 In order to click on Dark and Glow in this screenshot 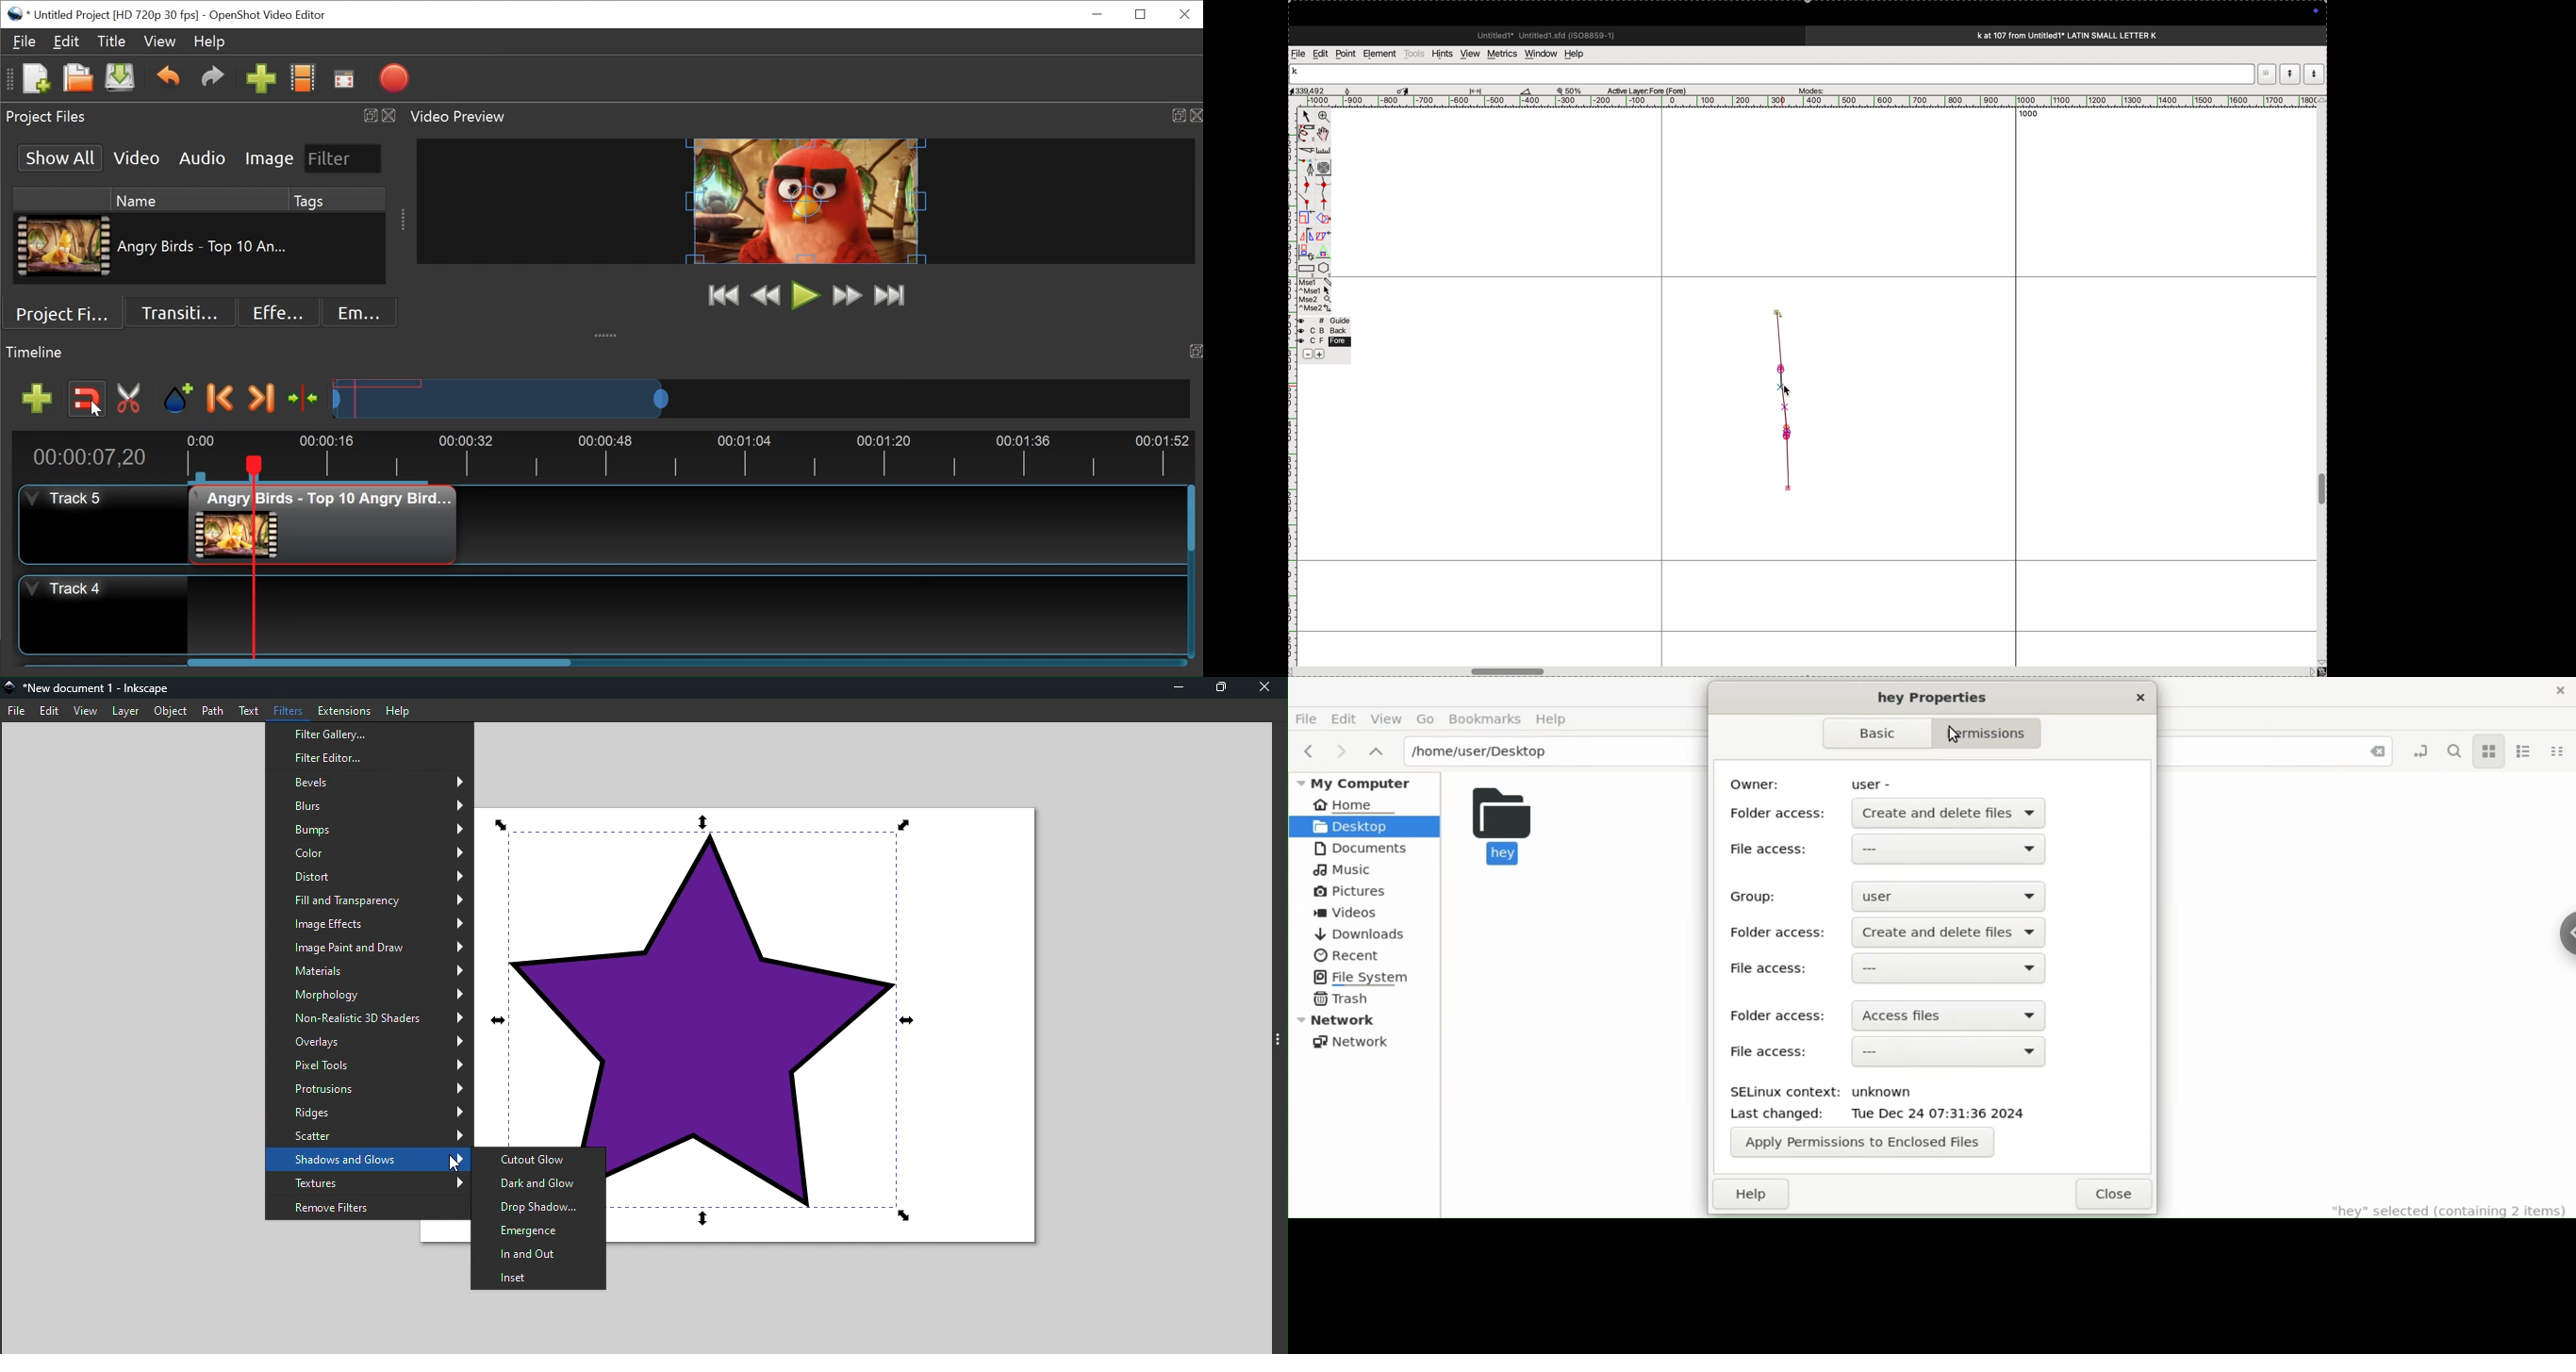, I will do `click(539, 1181)`.